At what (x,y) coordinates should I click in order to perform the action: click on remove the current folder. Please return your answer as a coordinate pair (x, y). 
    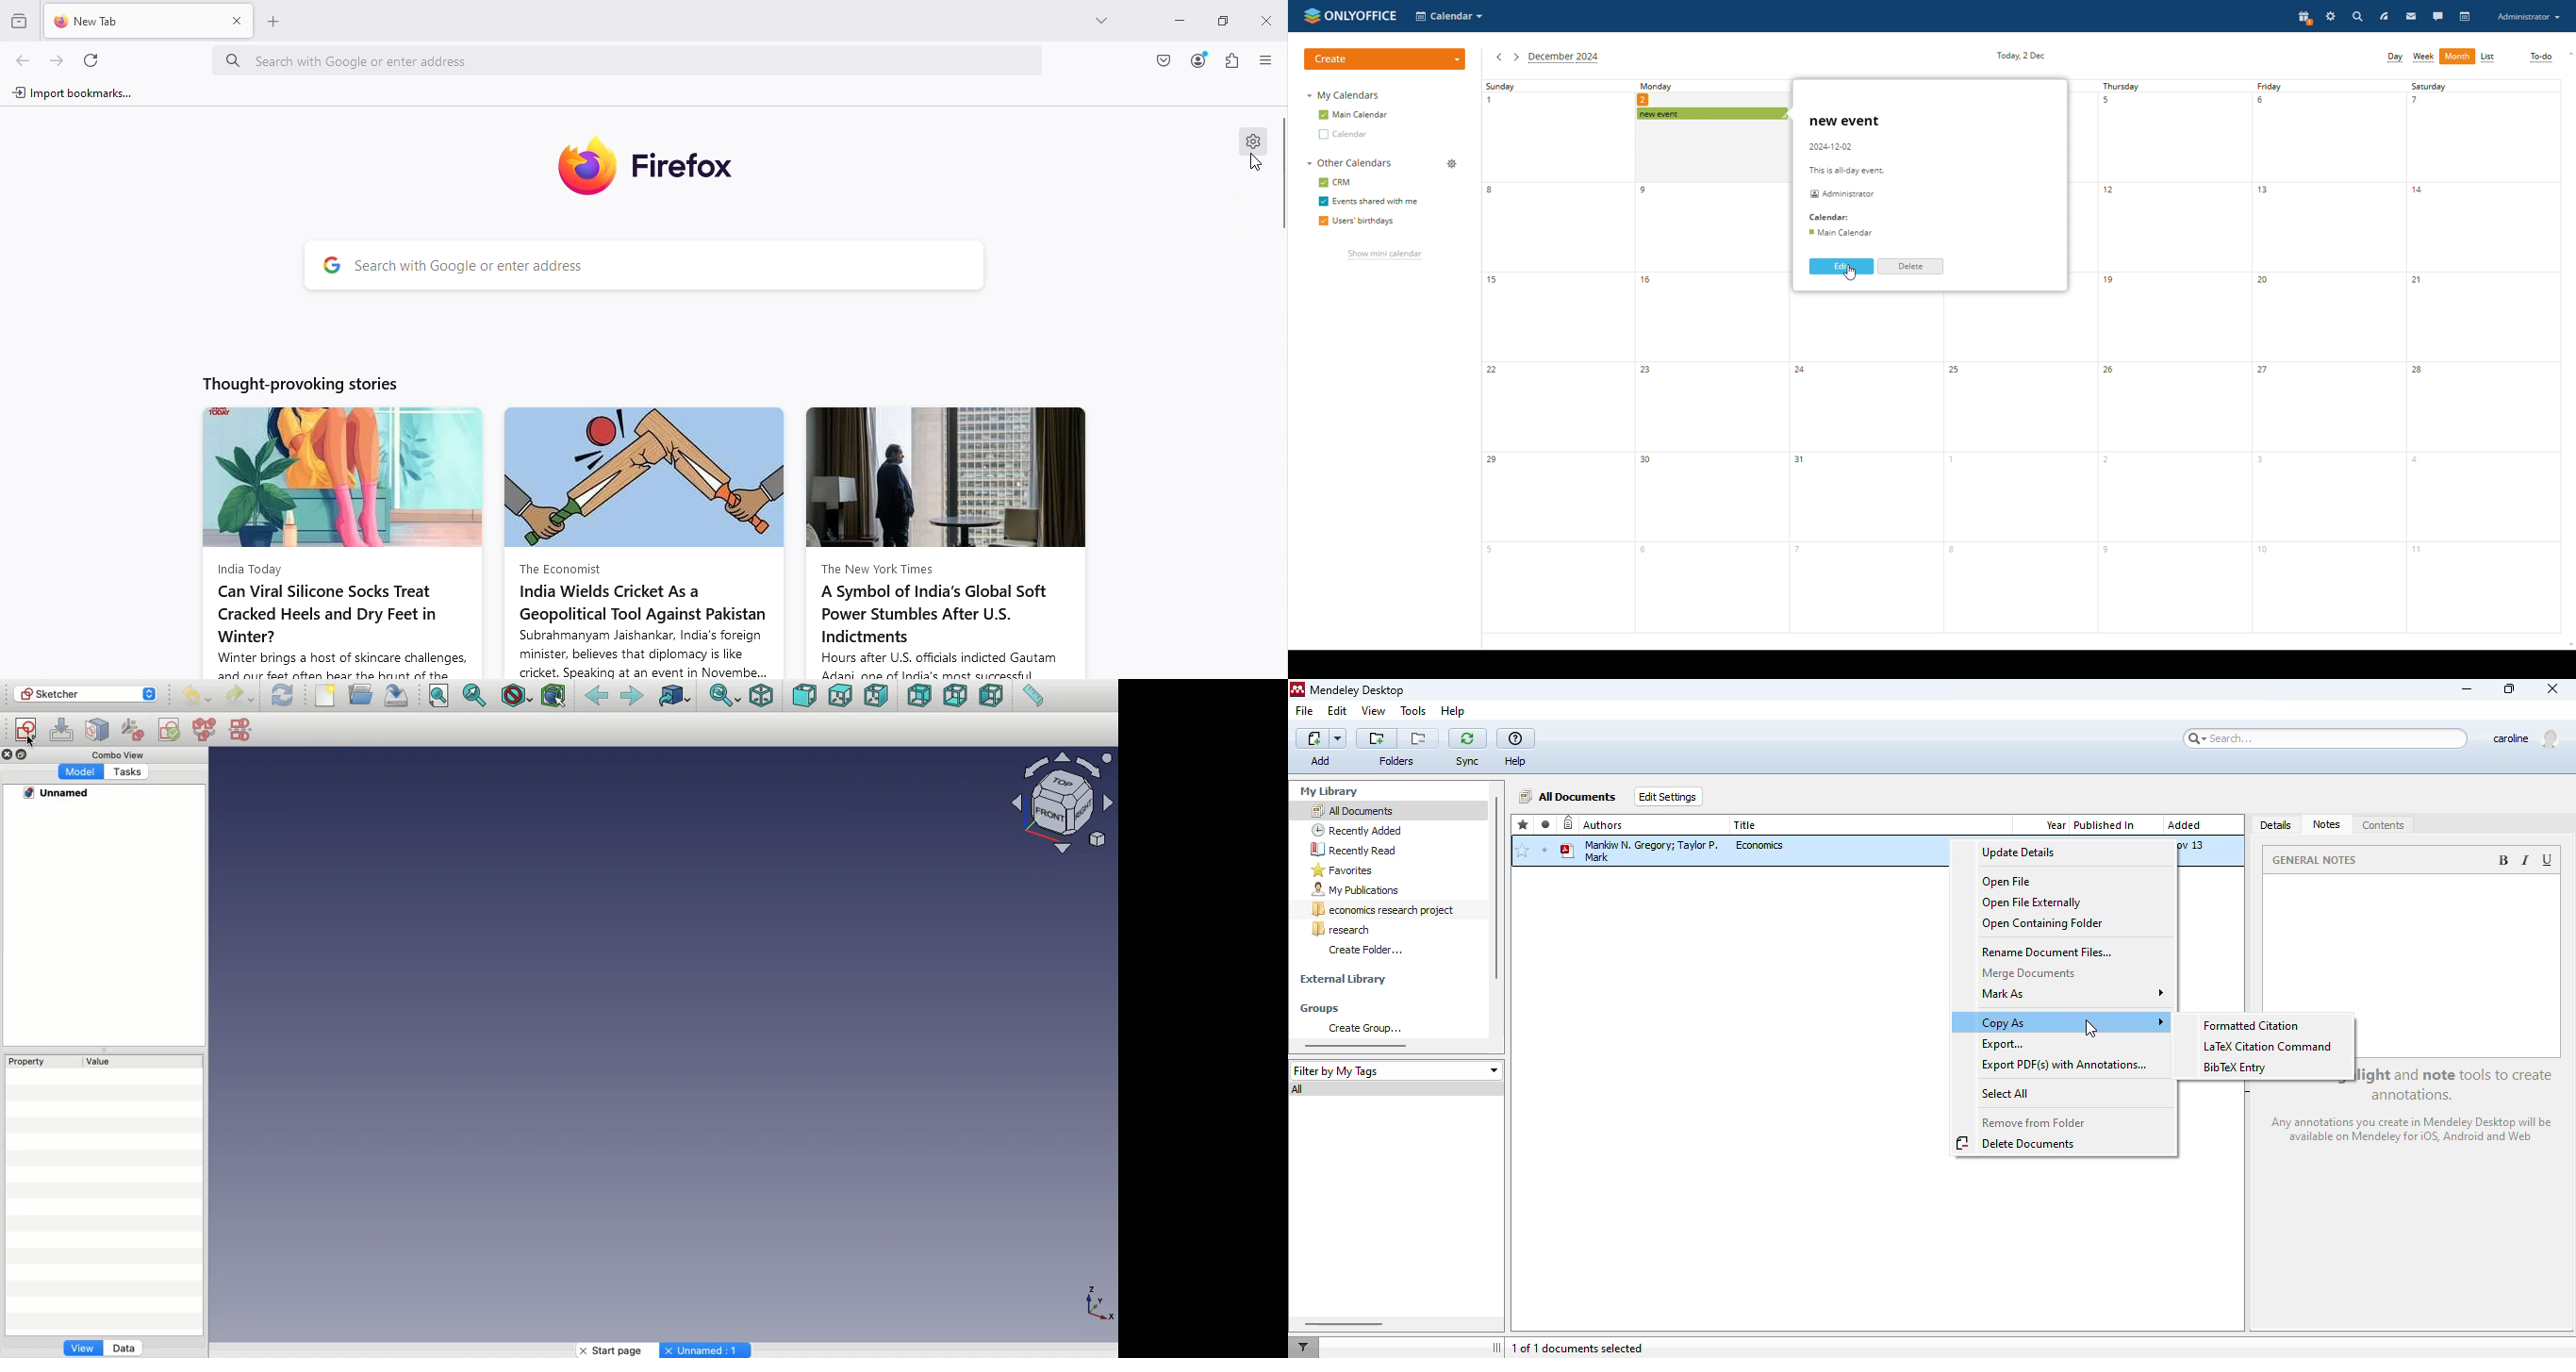
    Looking at the image, I should click on (1419, 738).